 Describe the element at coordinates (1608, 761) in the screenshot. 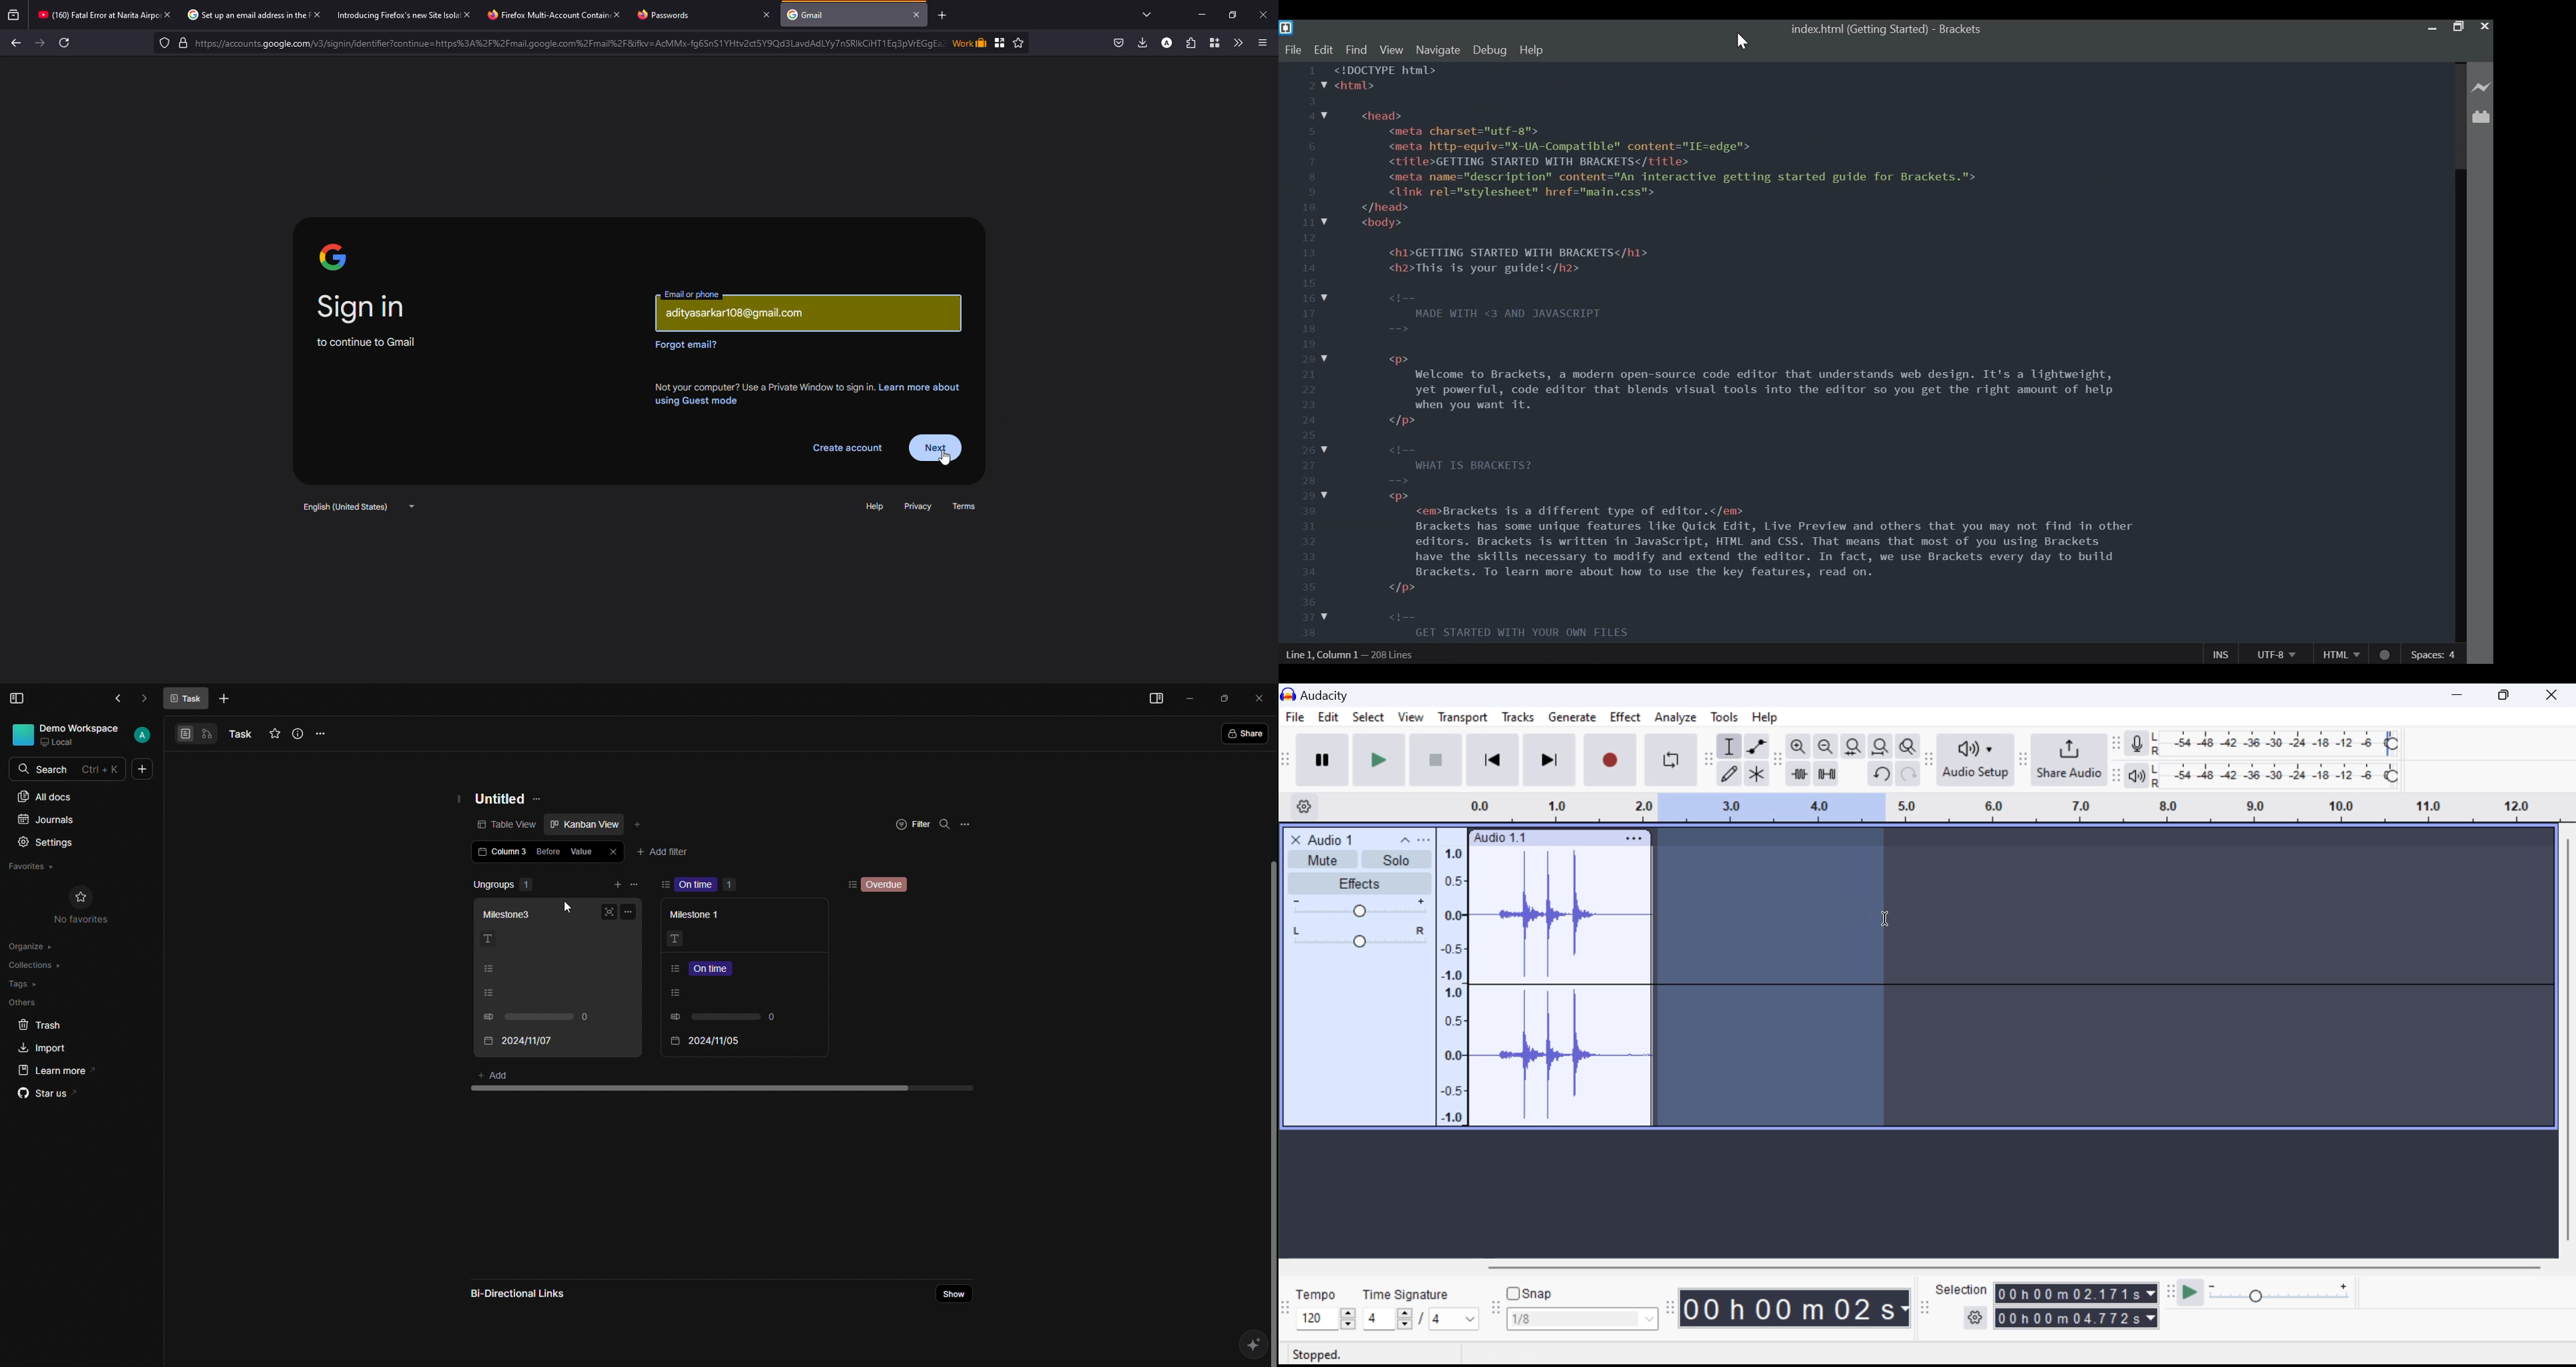

I see `Record` at that location.